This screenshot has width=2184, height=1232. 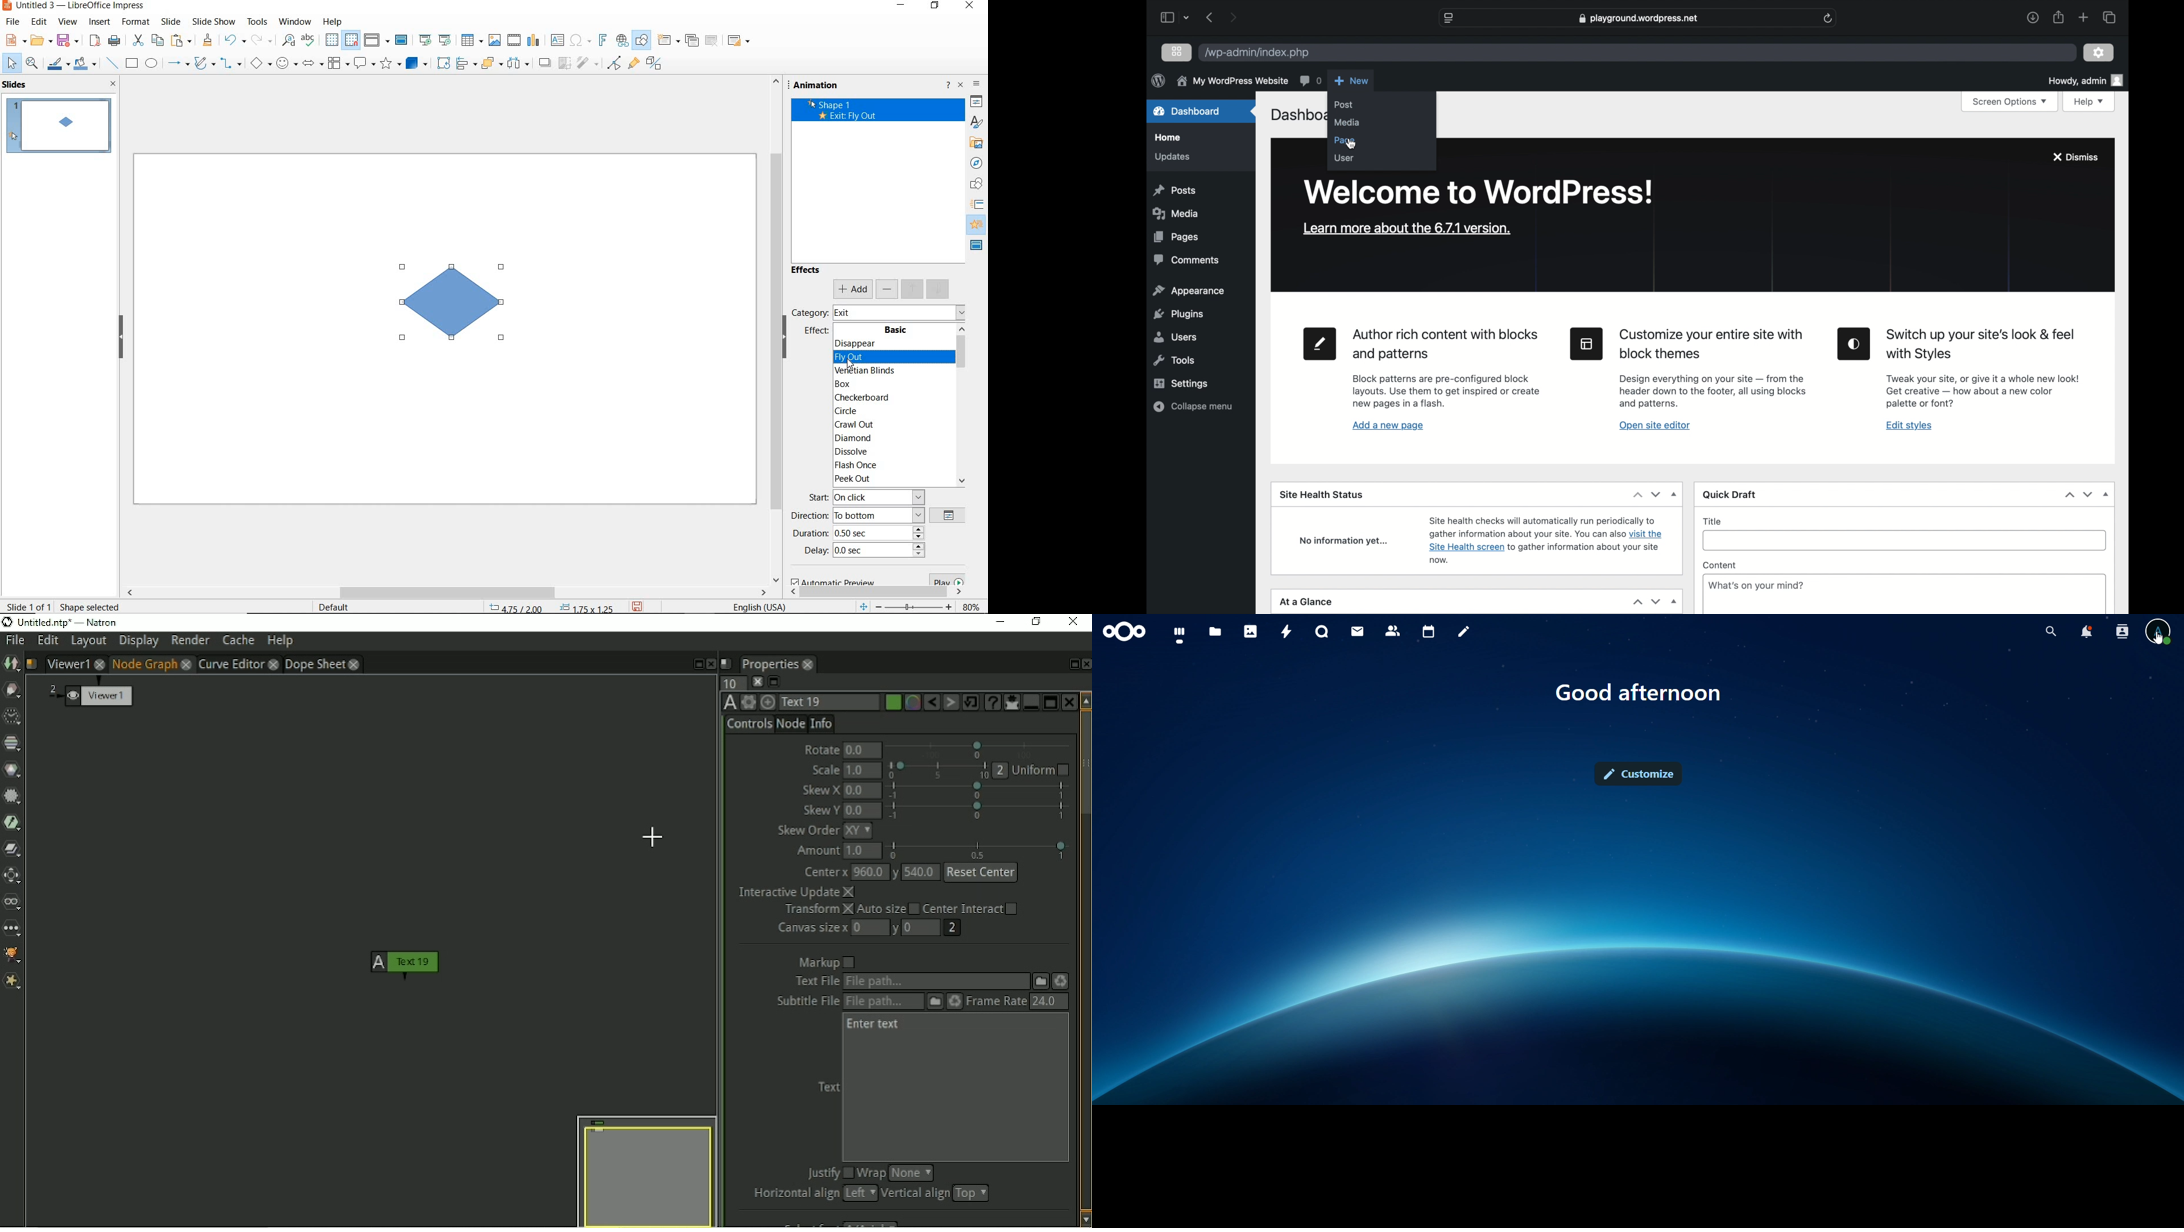 What do you see at coordinates (622, 42) in the screenshot?
I see `insert hyperlink` at bounding box center [622, 42].